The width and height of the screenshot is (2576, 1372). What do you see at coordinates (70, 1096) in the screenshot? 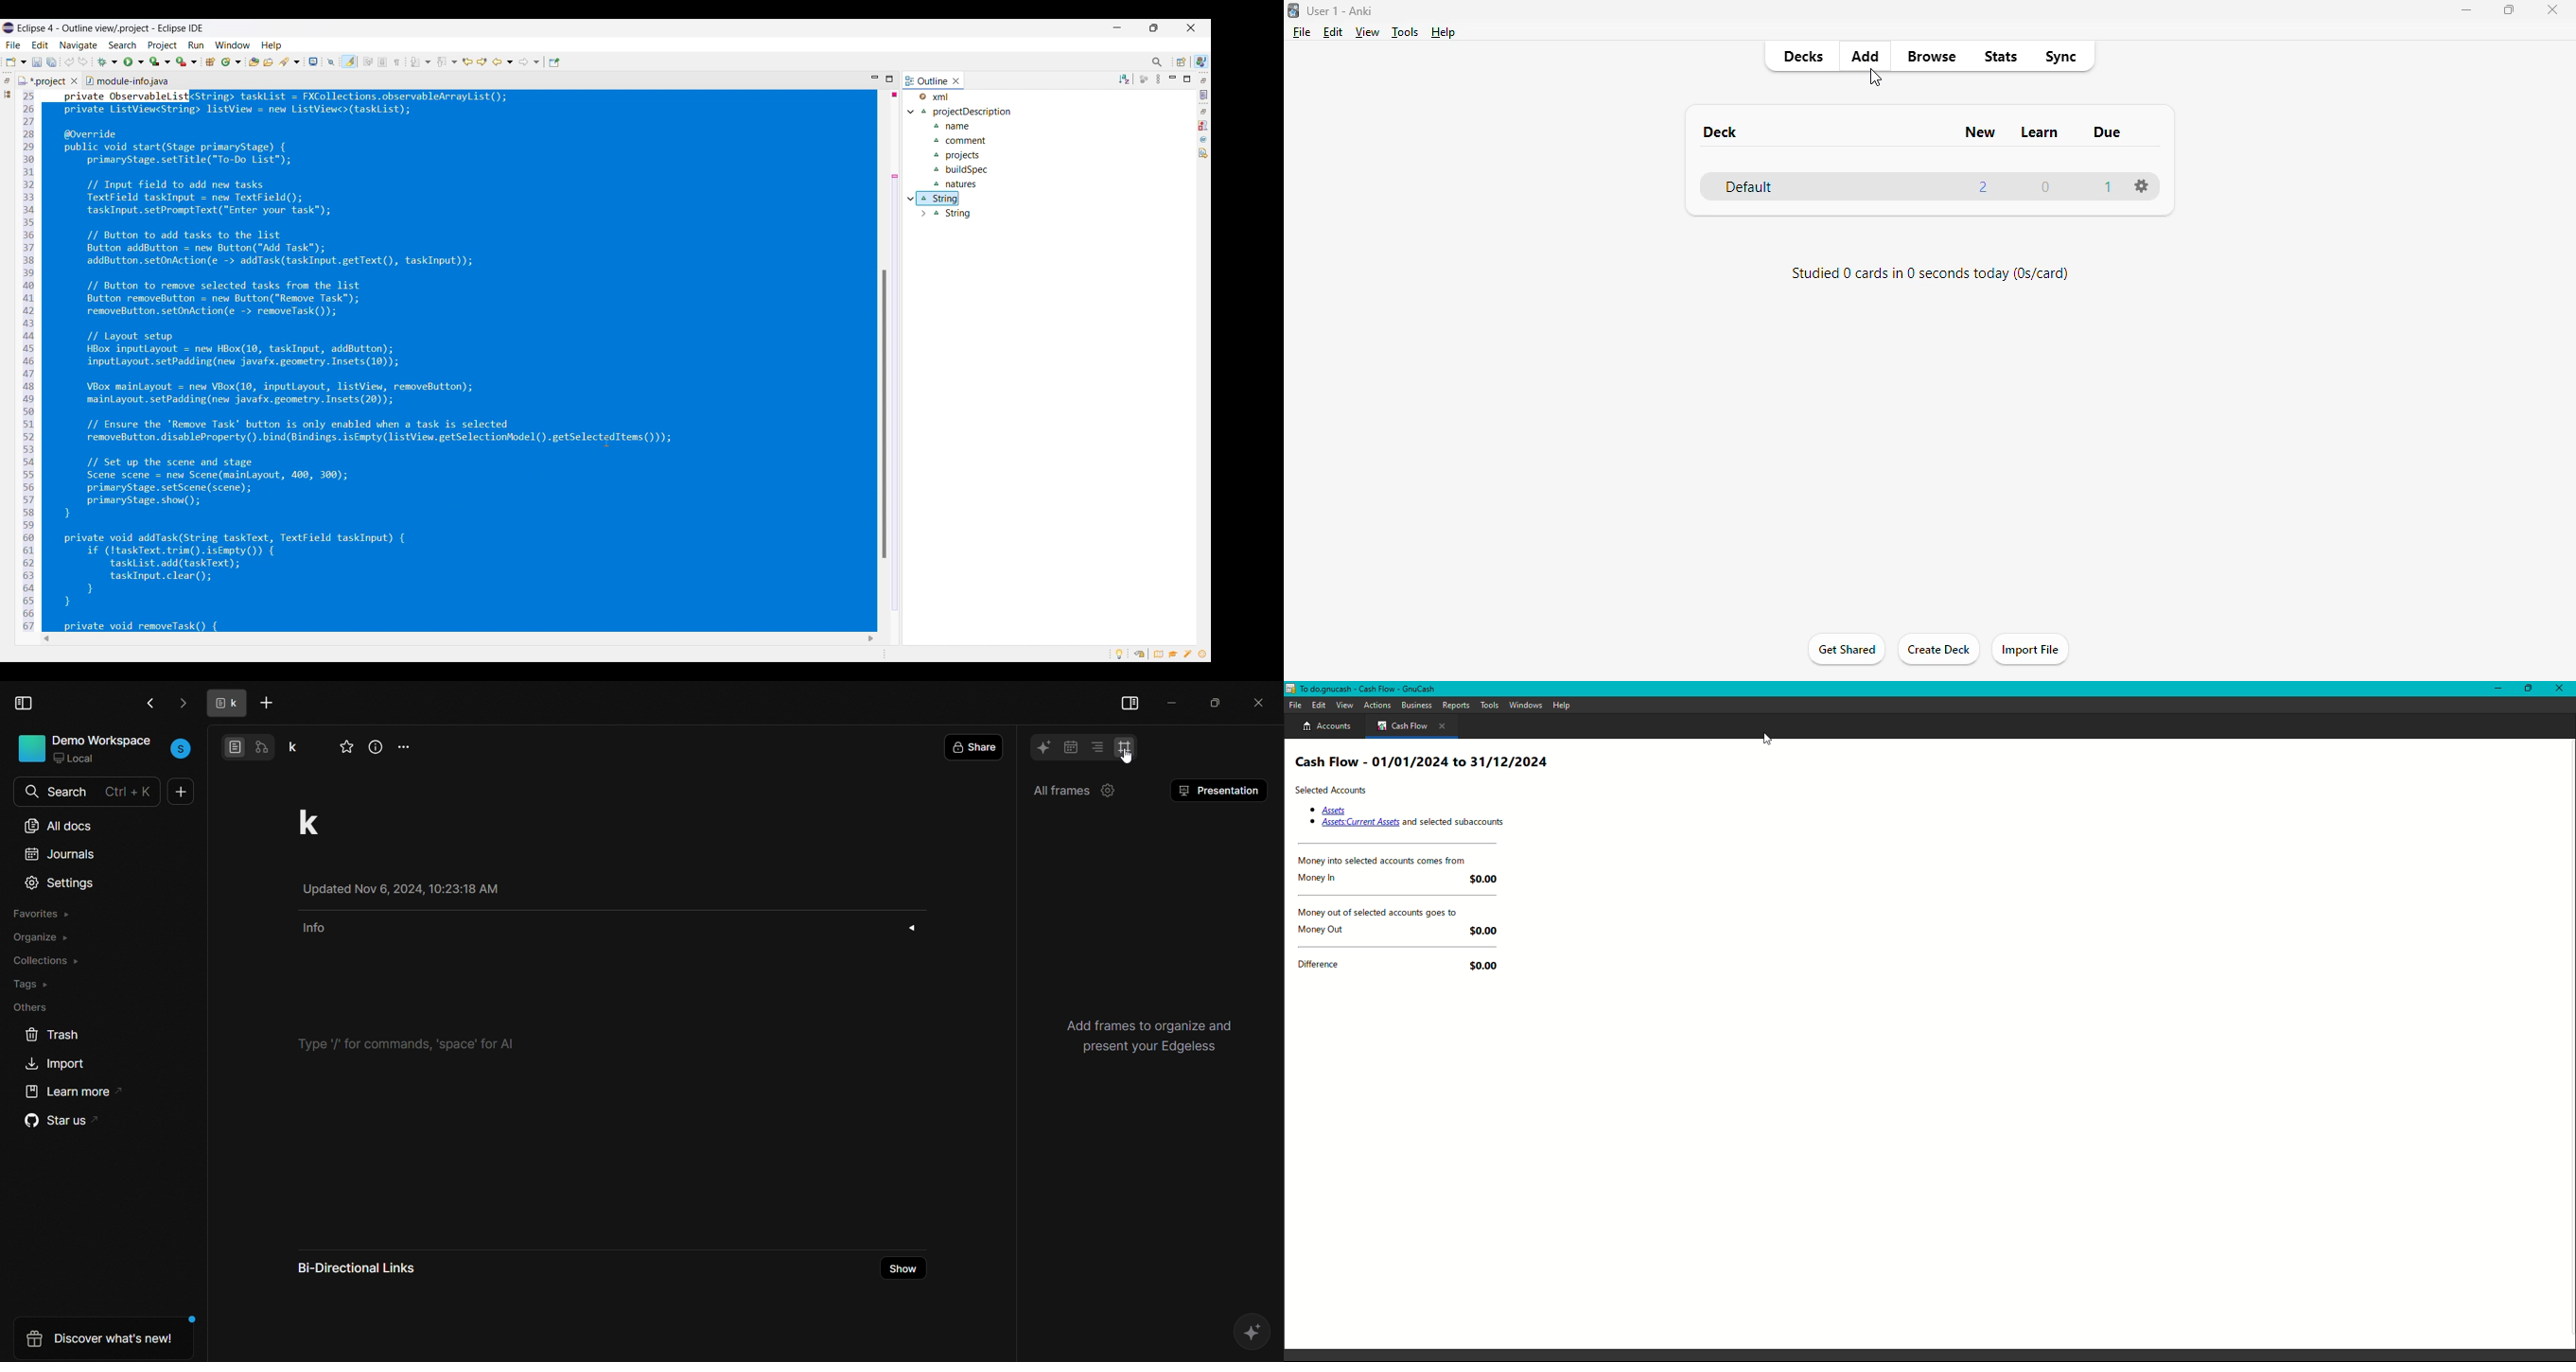
I see `learn more` at bounding box center [70, 1096].